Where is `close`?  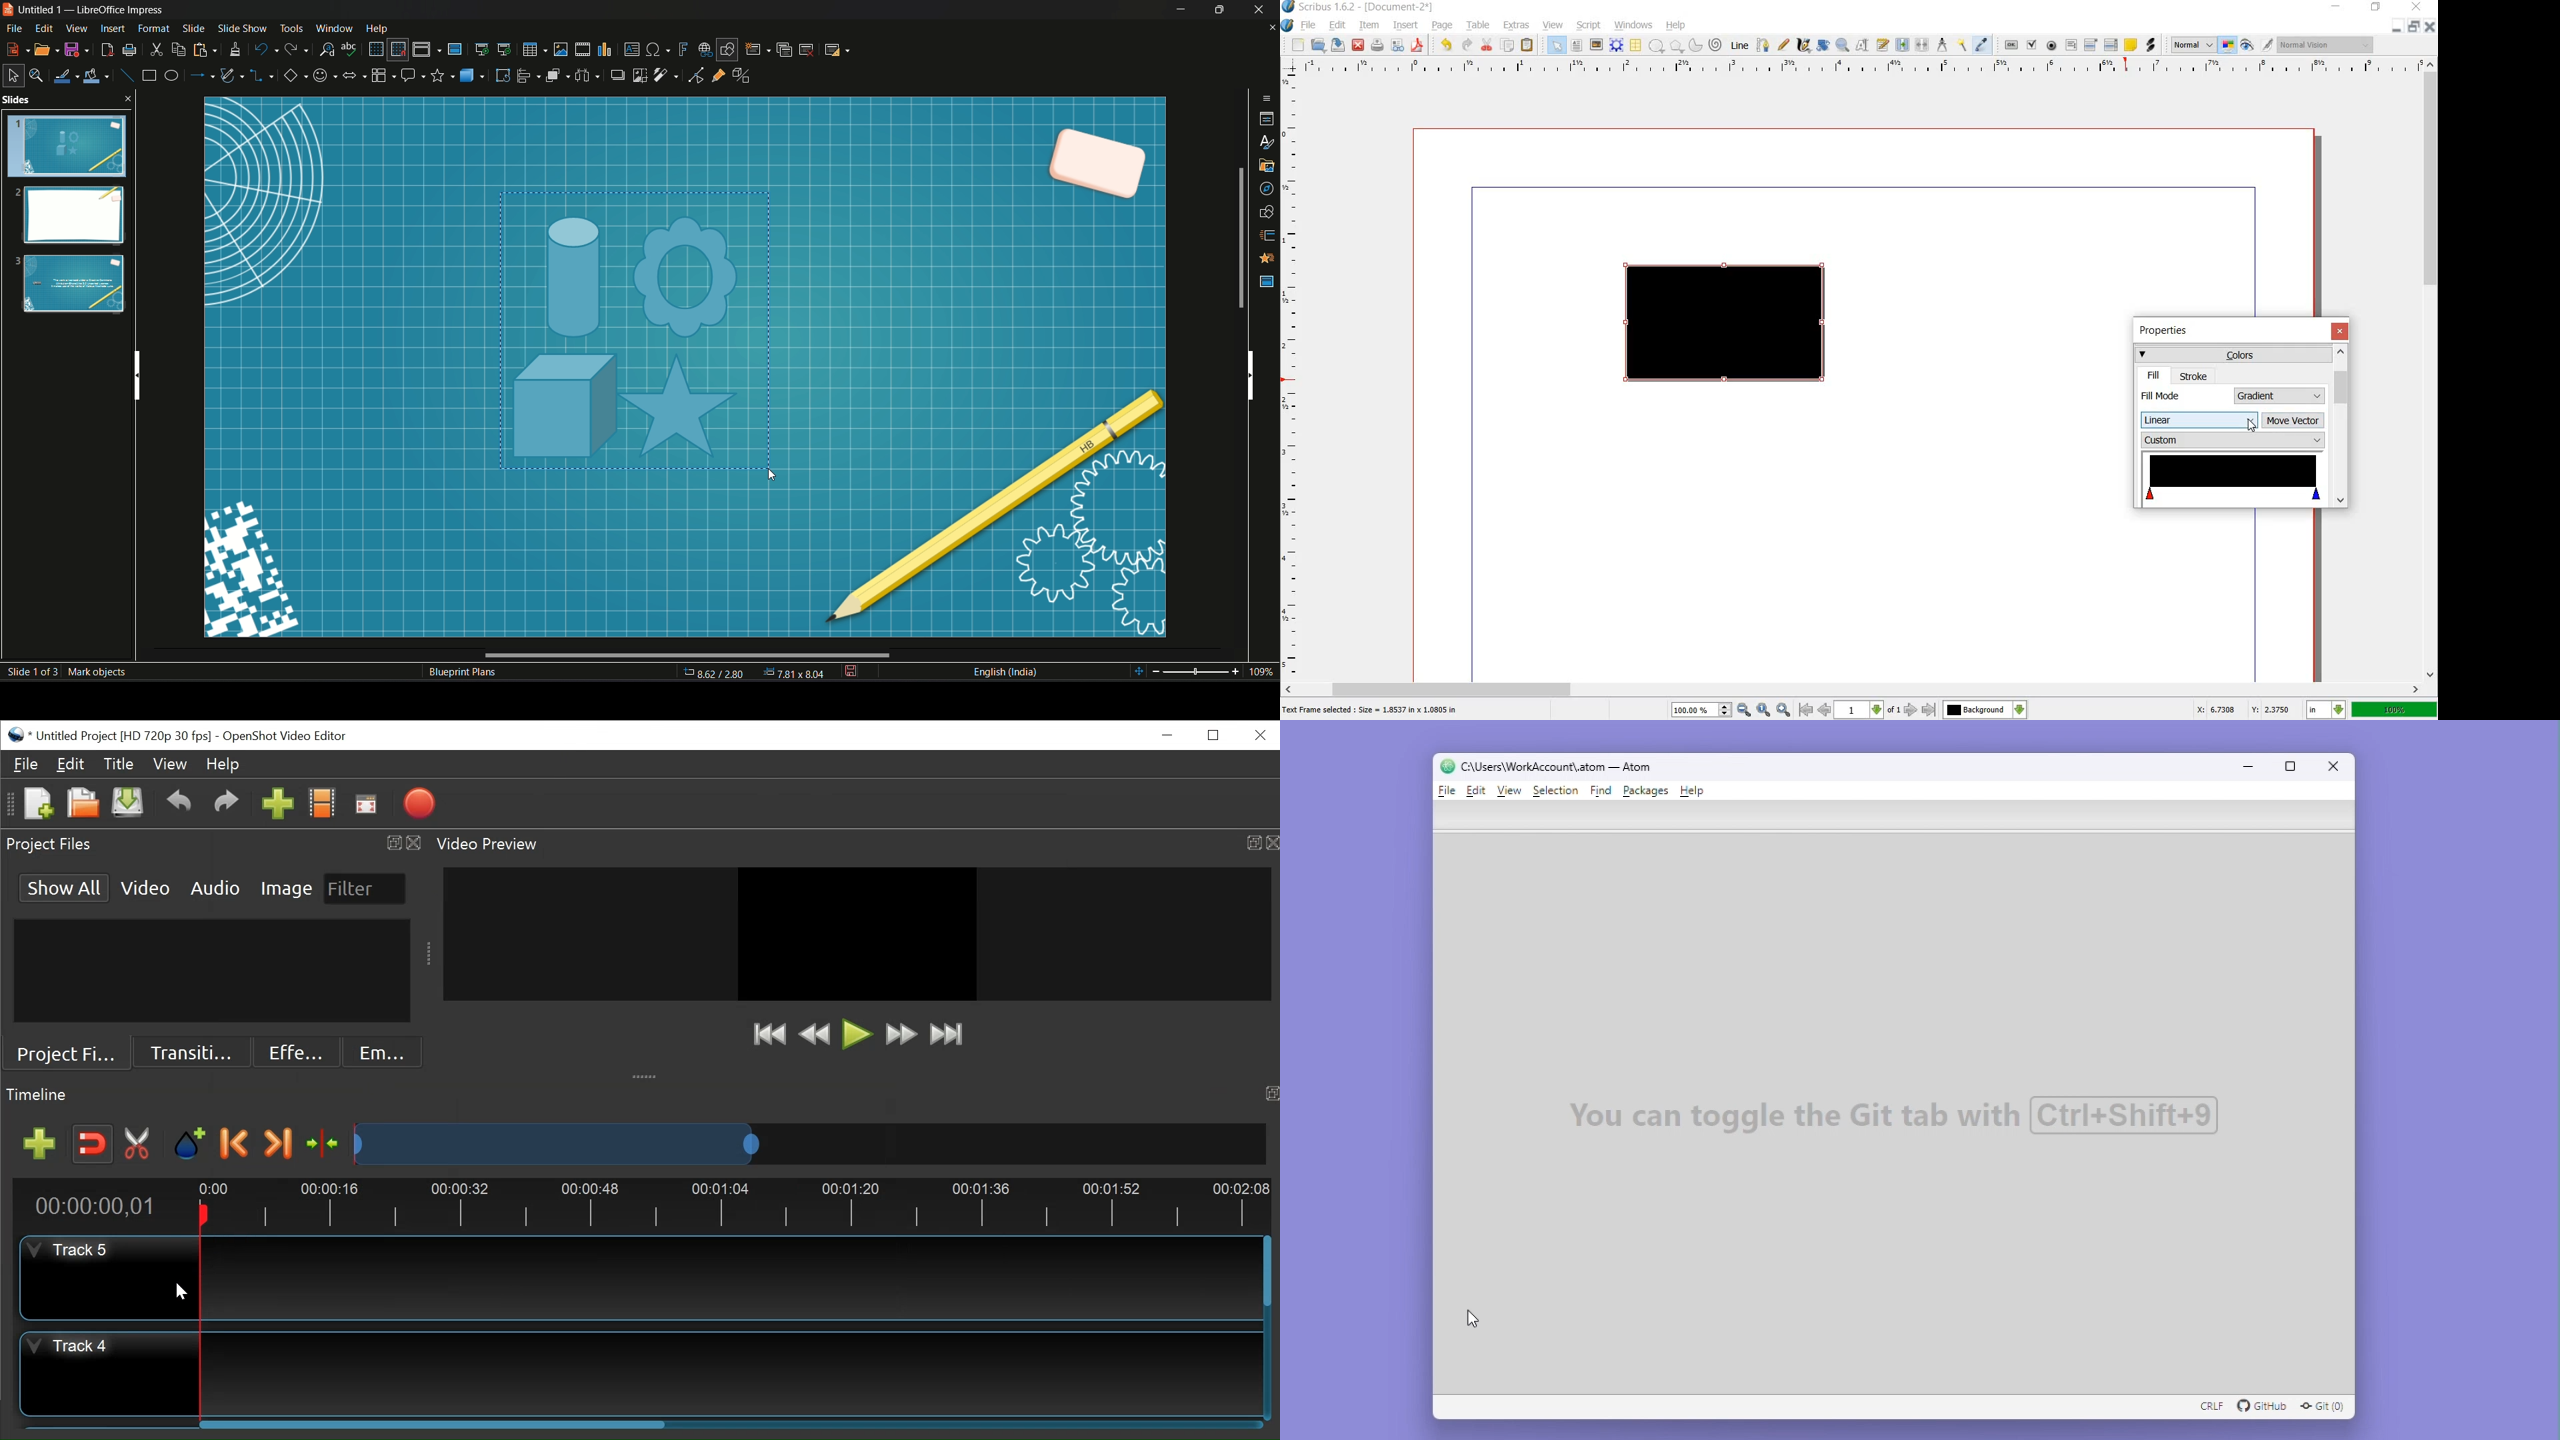
close is located at coordinates (2429, 26).